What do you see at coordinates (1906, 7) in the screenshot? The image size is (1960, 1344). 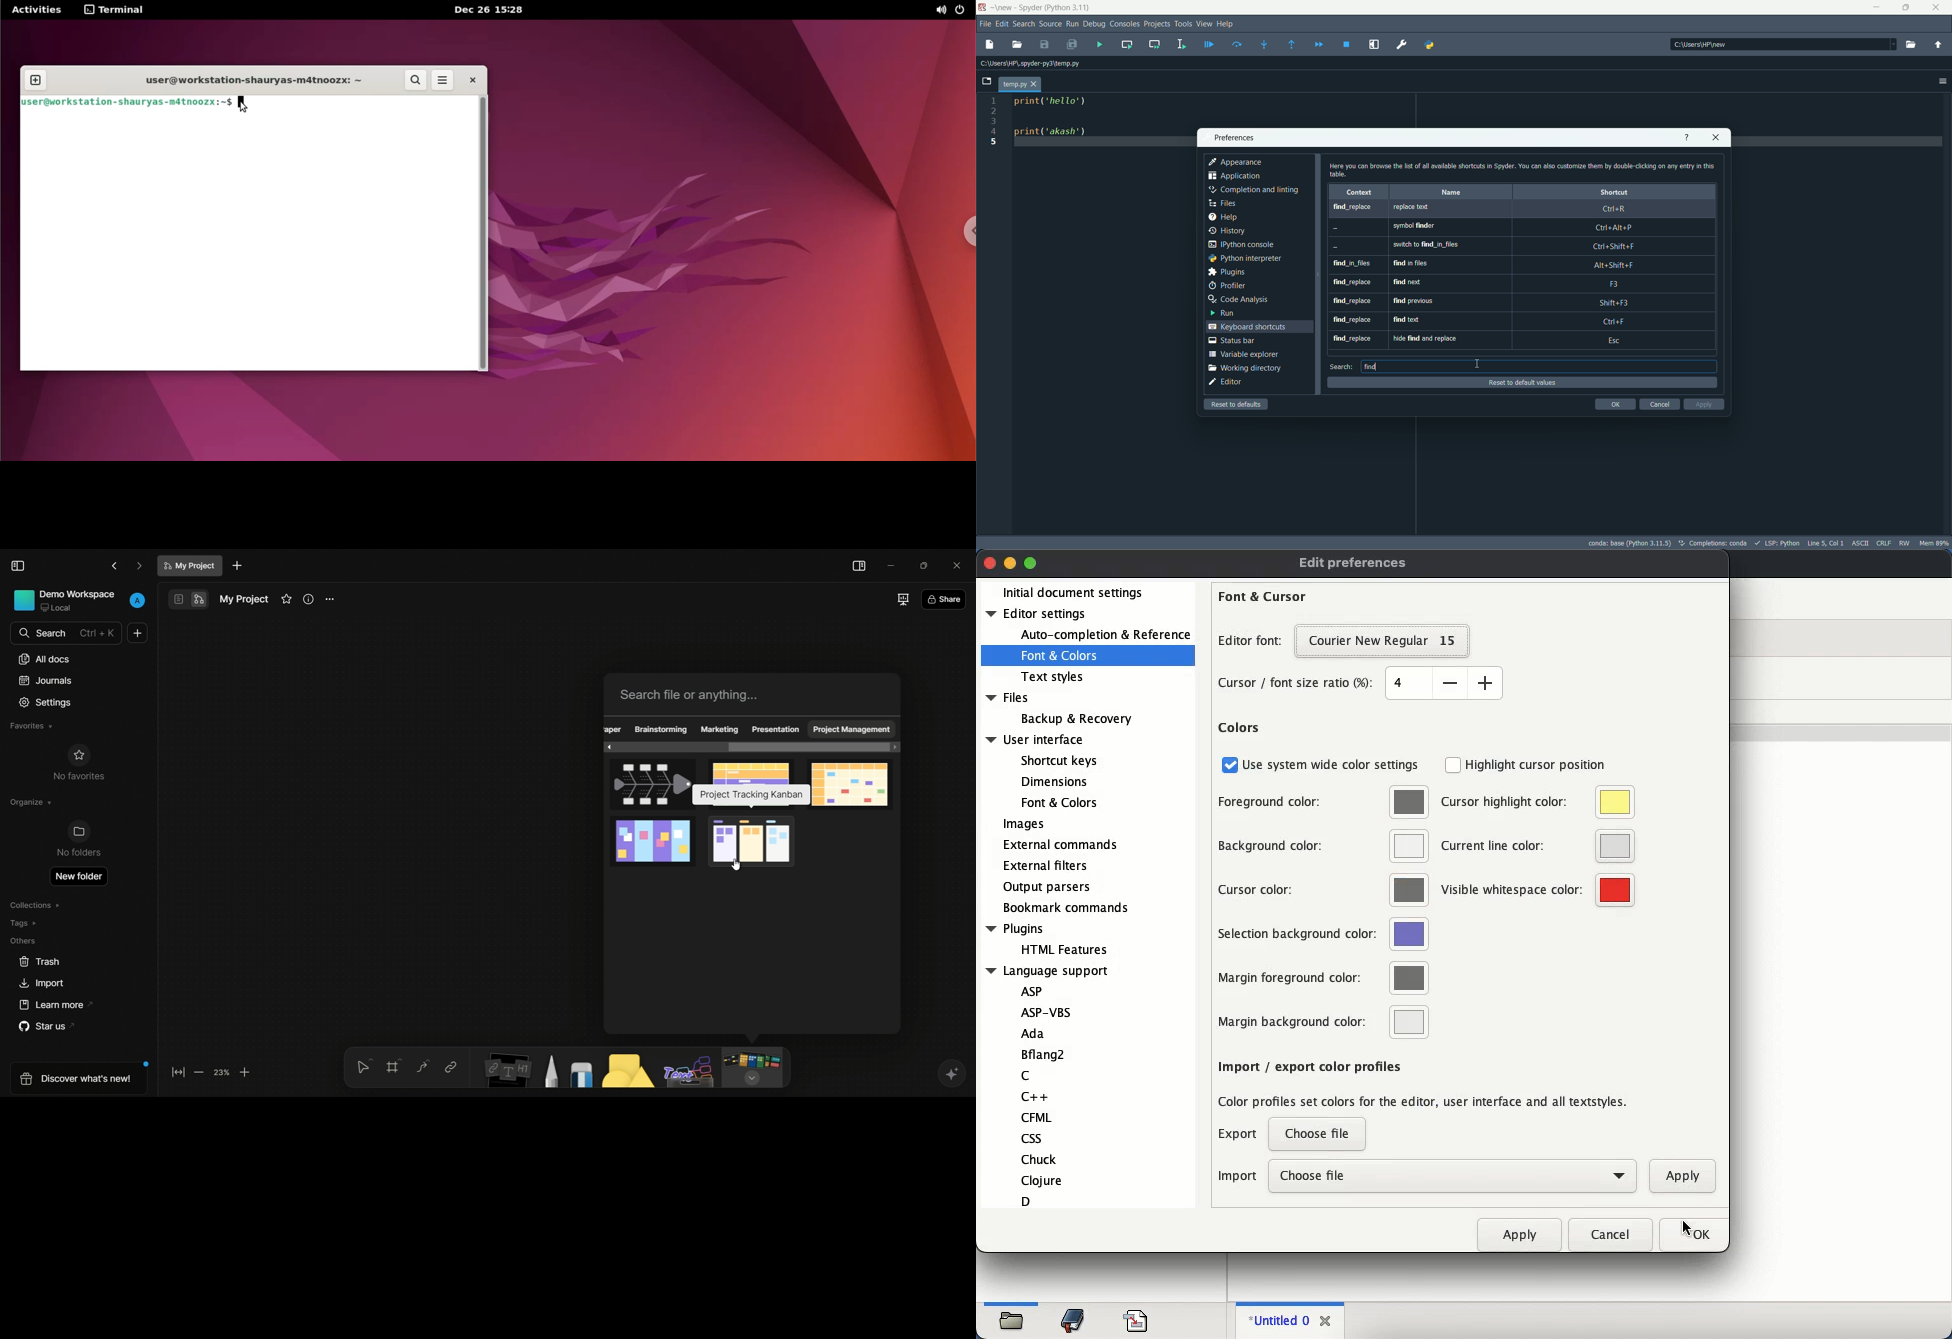 I see `maximize` at bounding box center [1906, 7].